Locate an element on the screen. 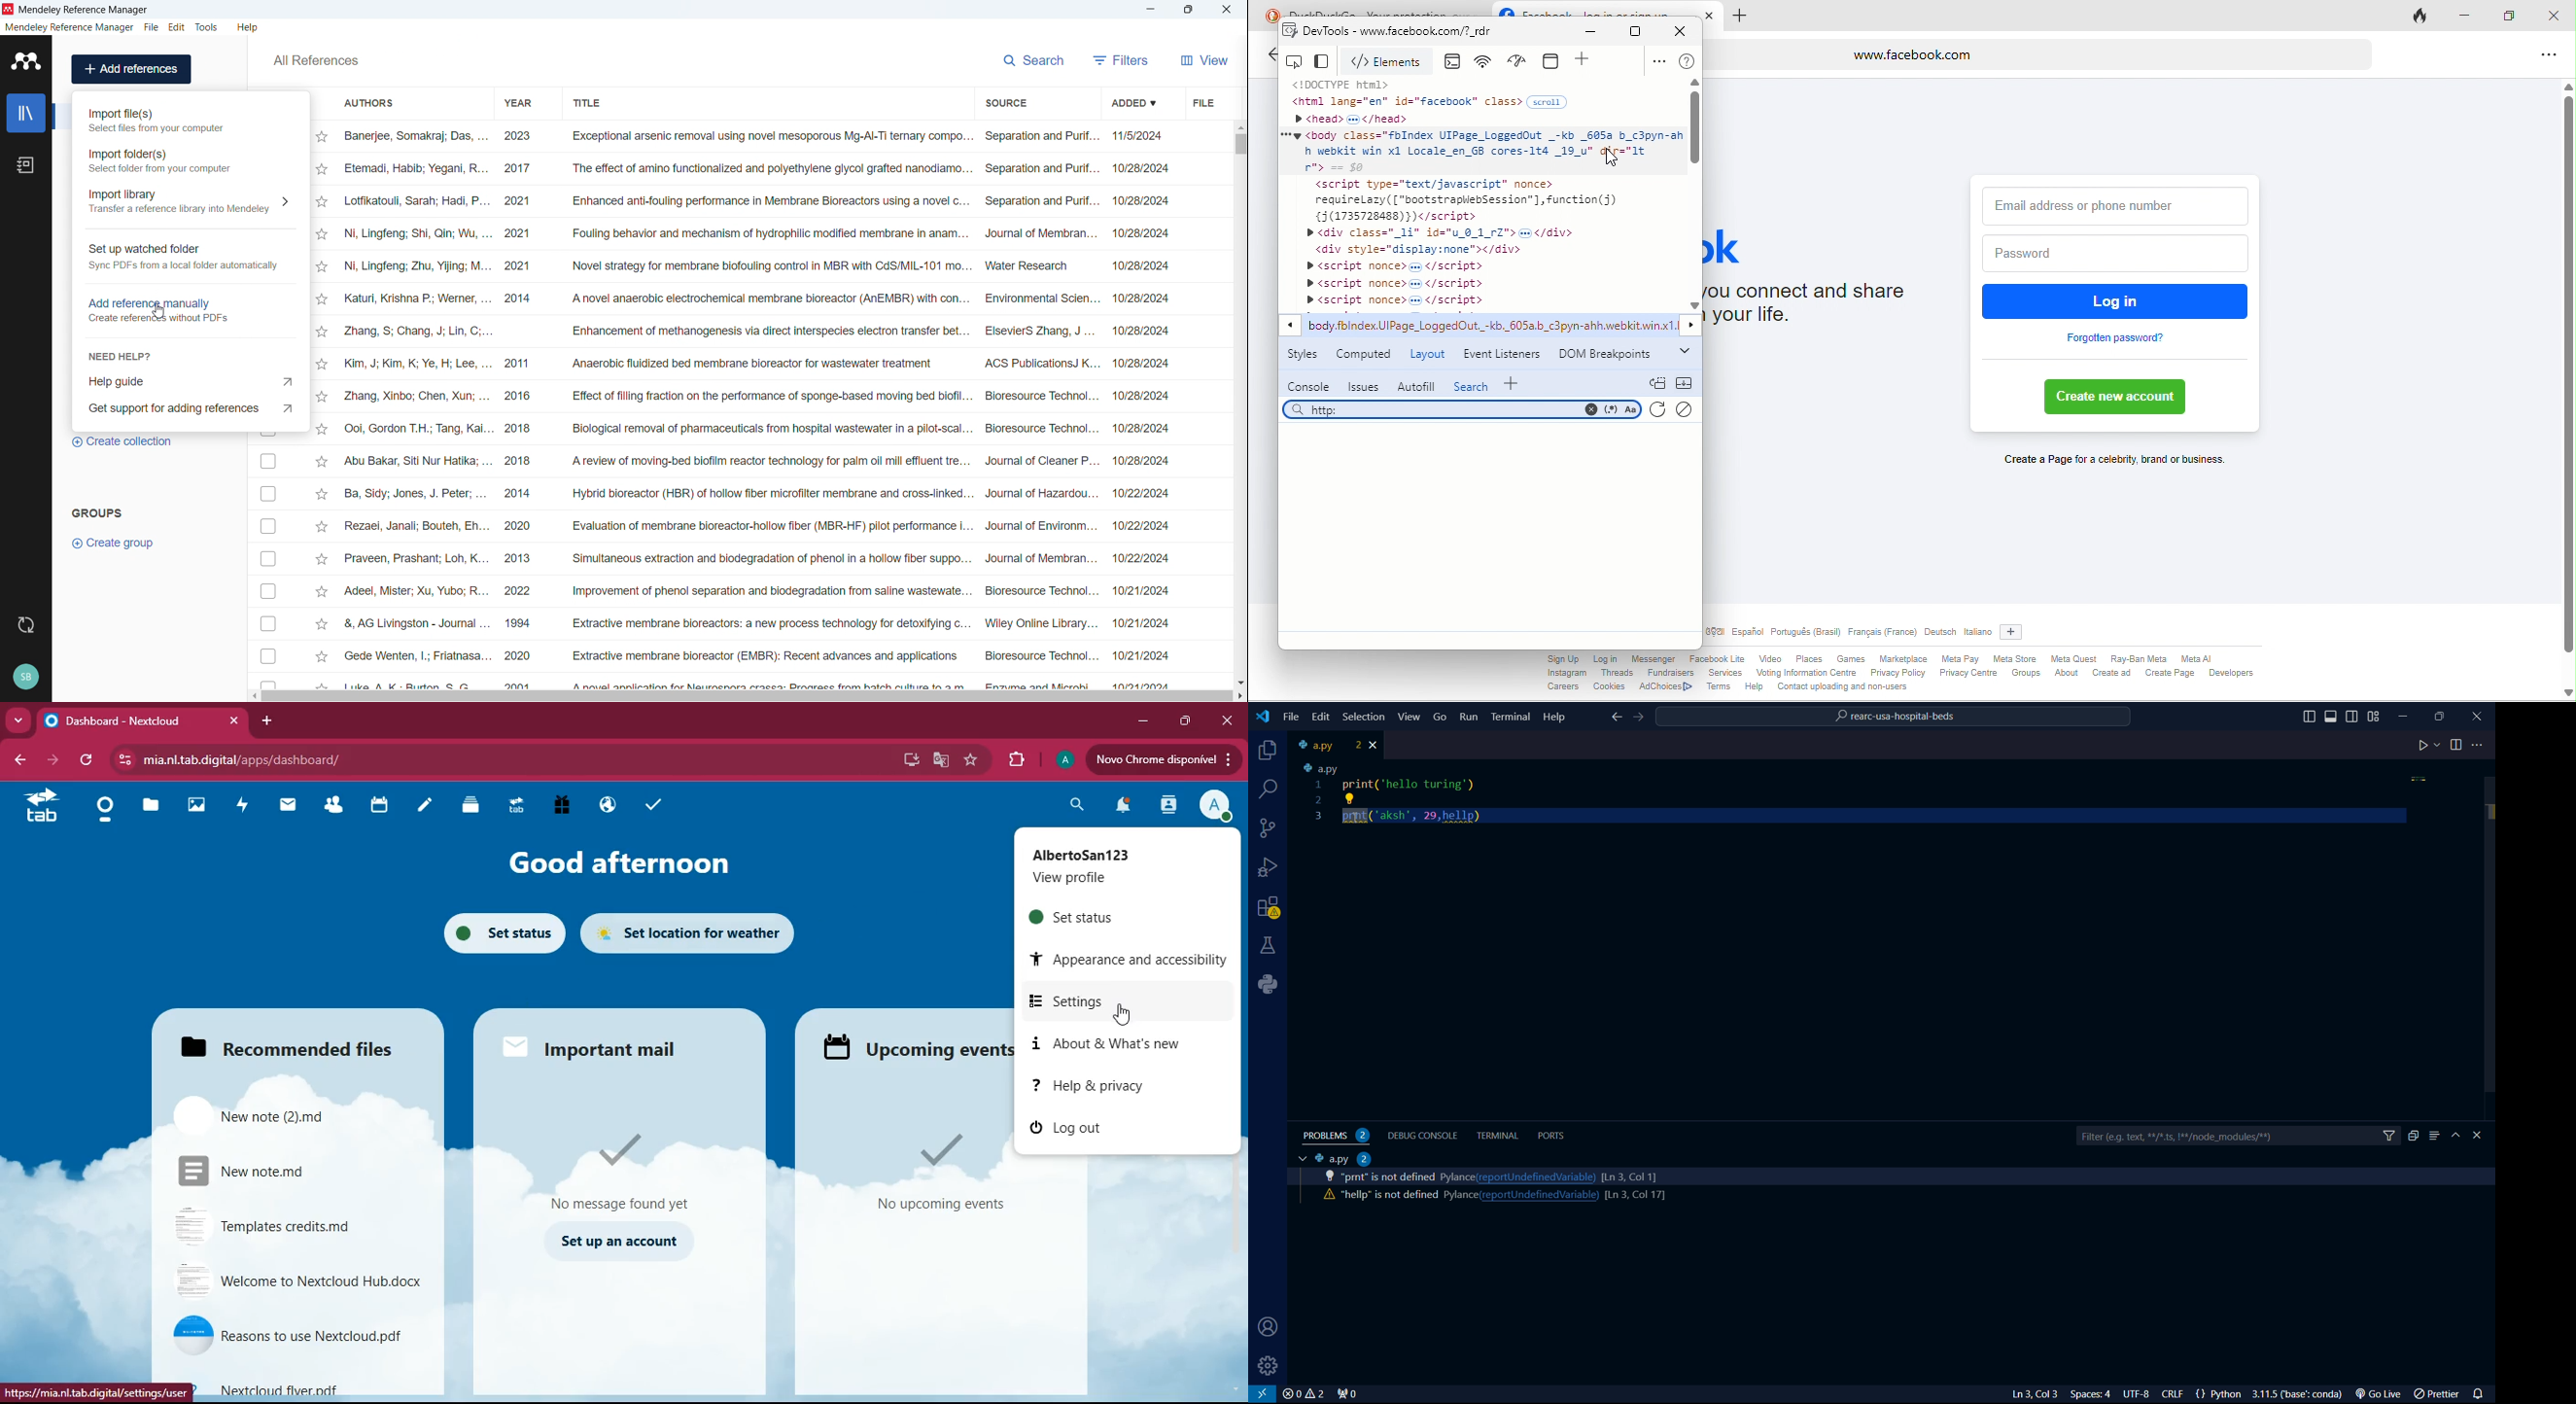 The width and height of the screenshot is (2576, 1428). add tab is located at coordinates (265, 721).